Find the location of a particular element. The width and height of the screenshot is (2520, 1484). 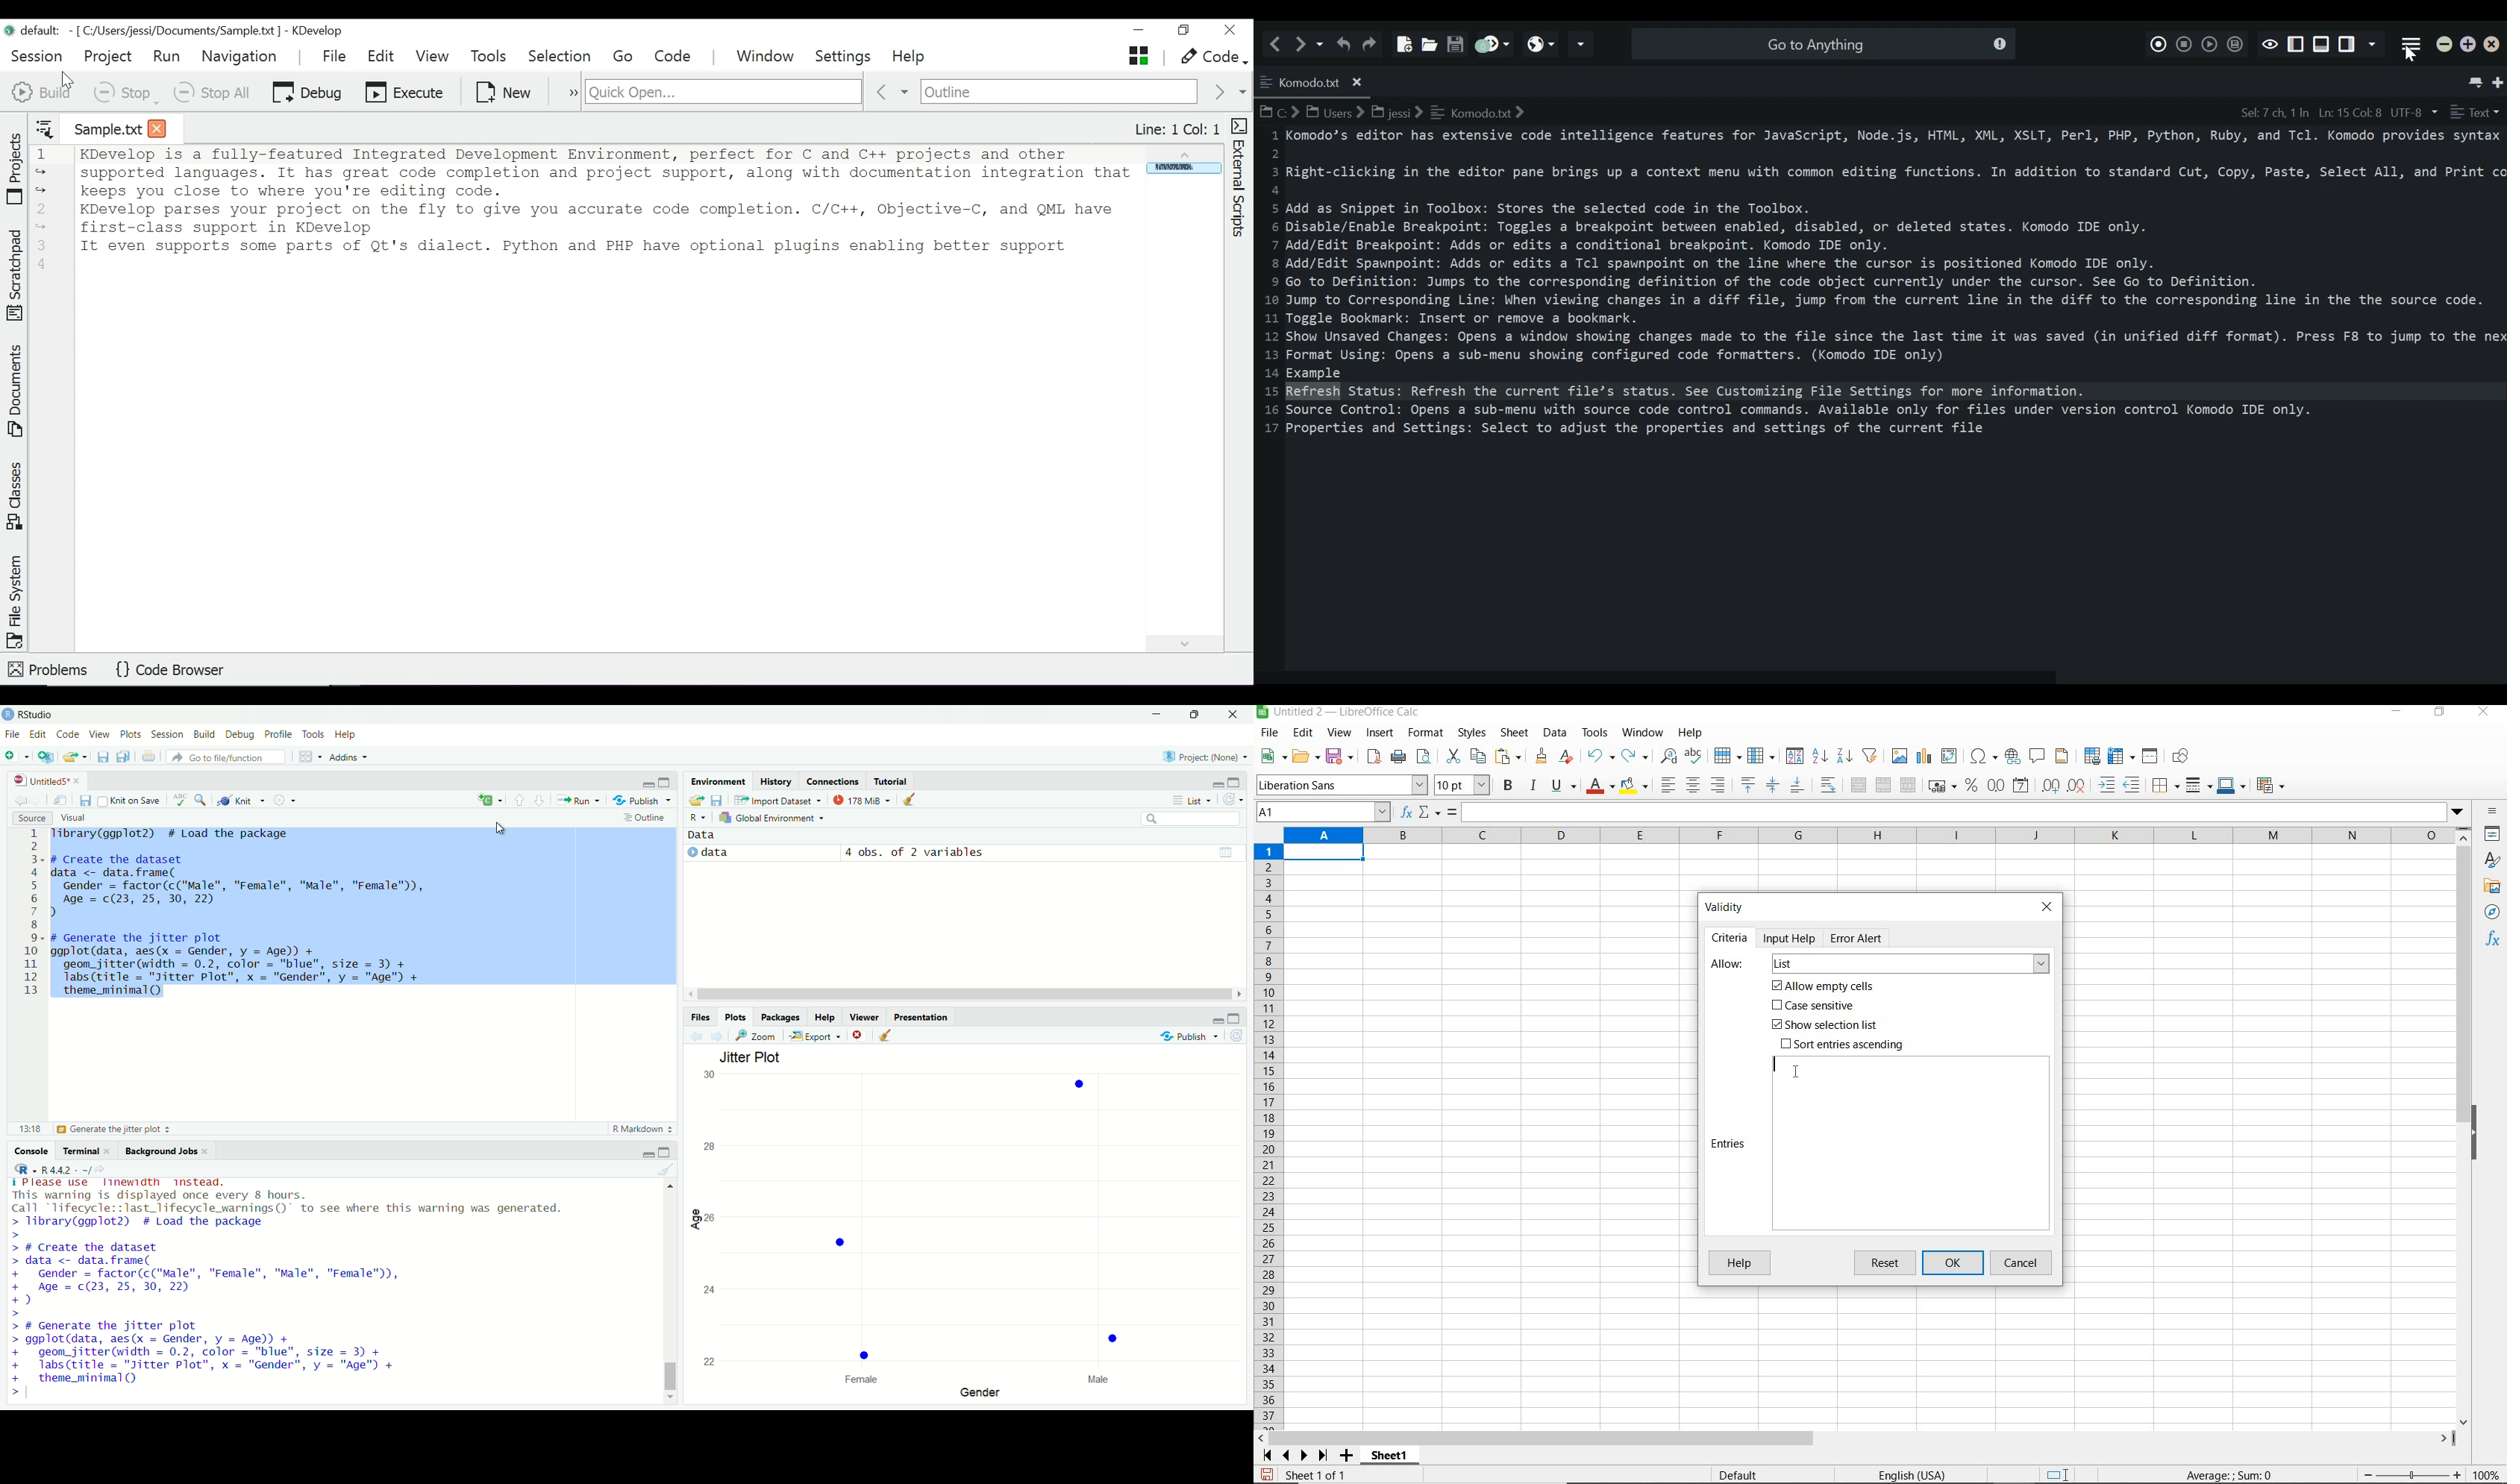

align bottom is located at coordinates (1796, 787).